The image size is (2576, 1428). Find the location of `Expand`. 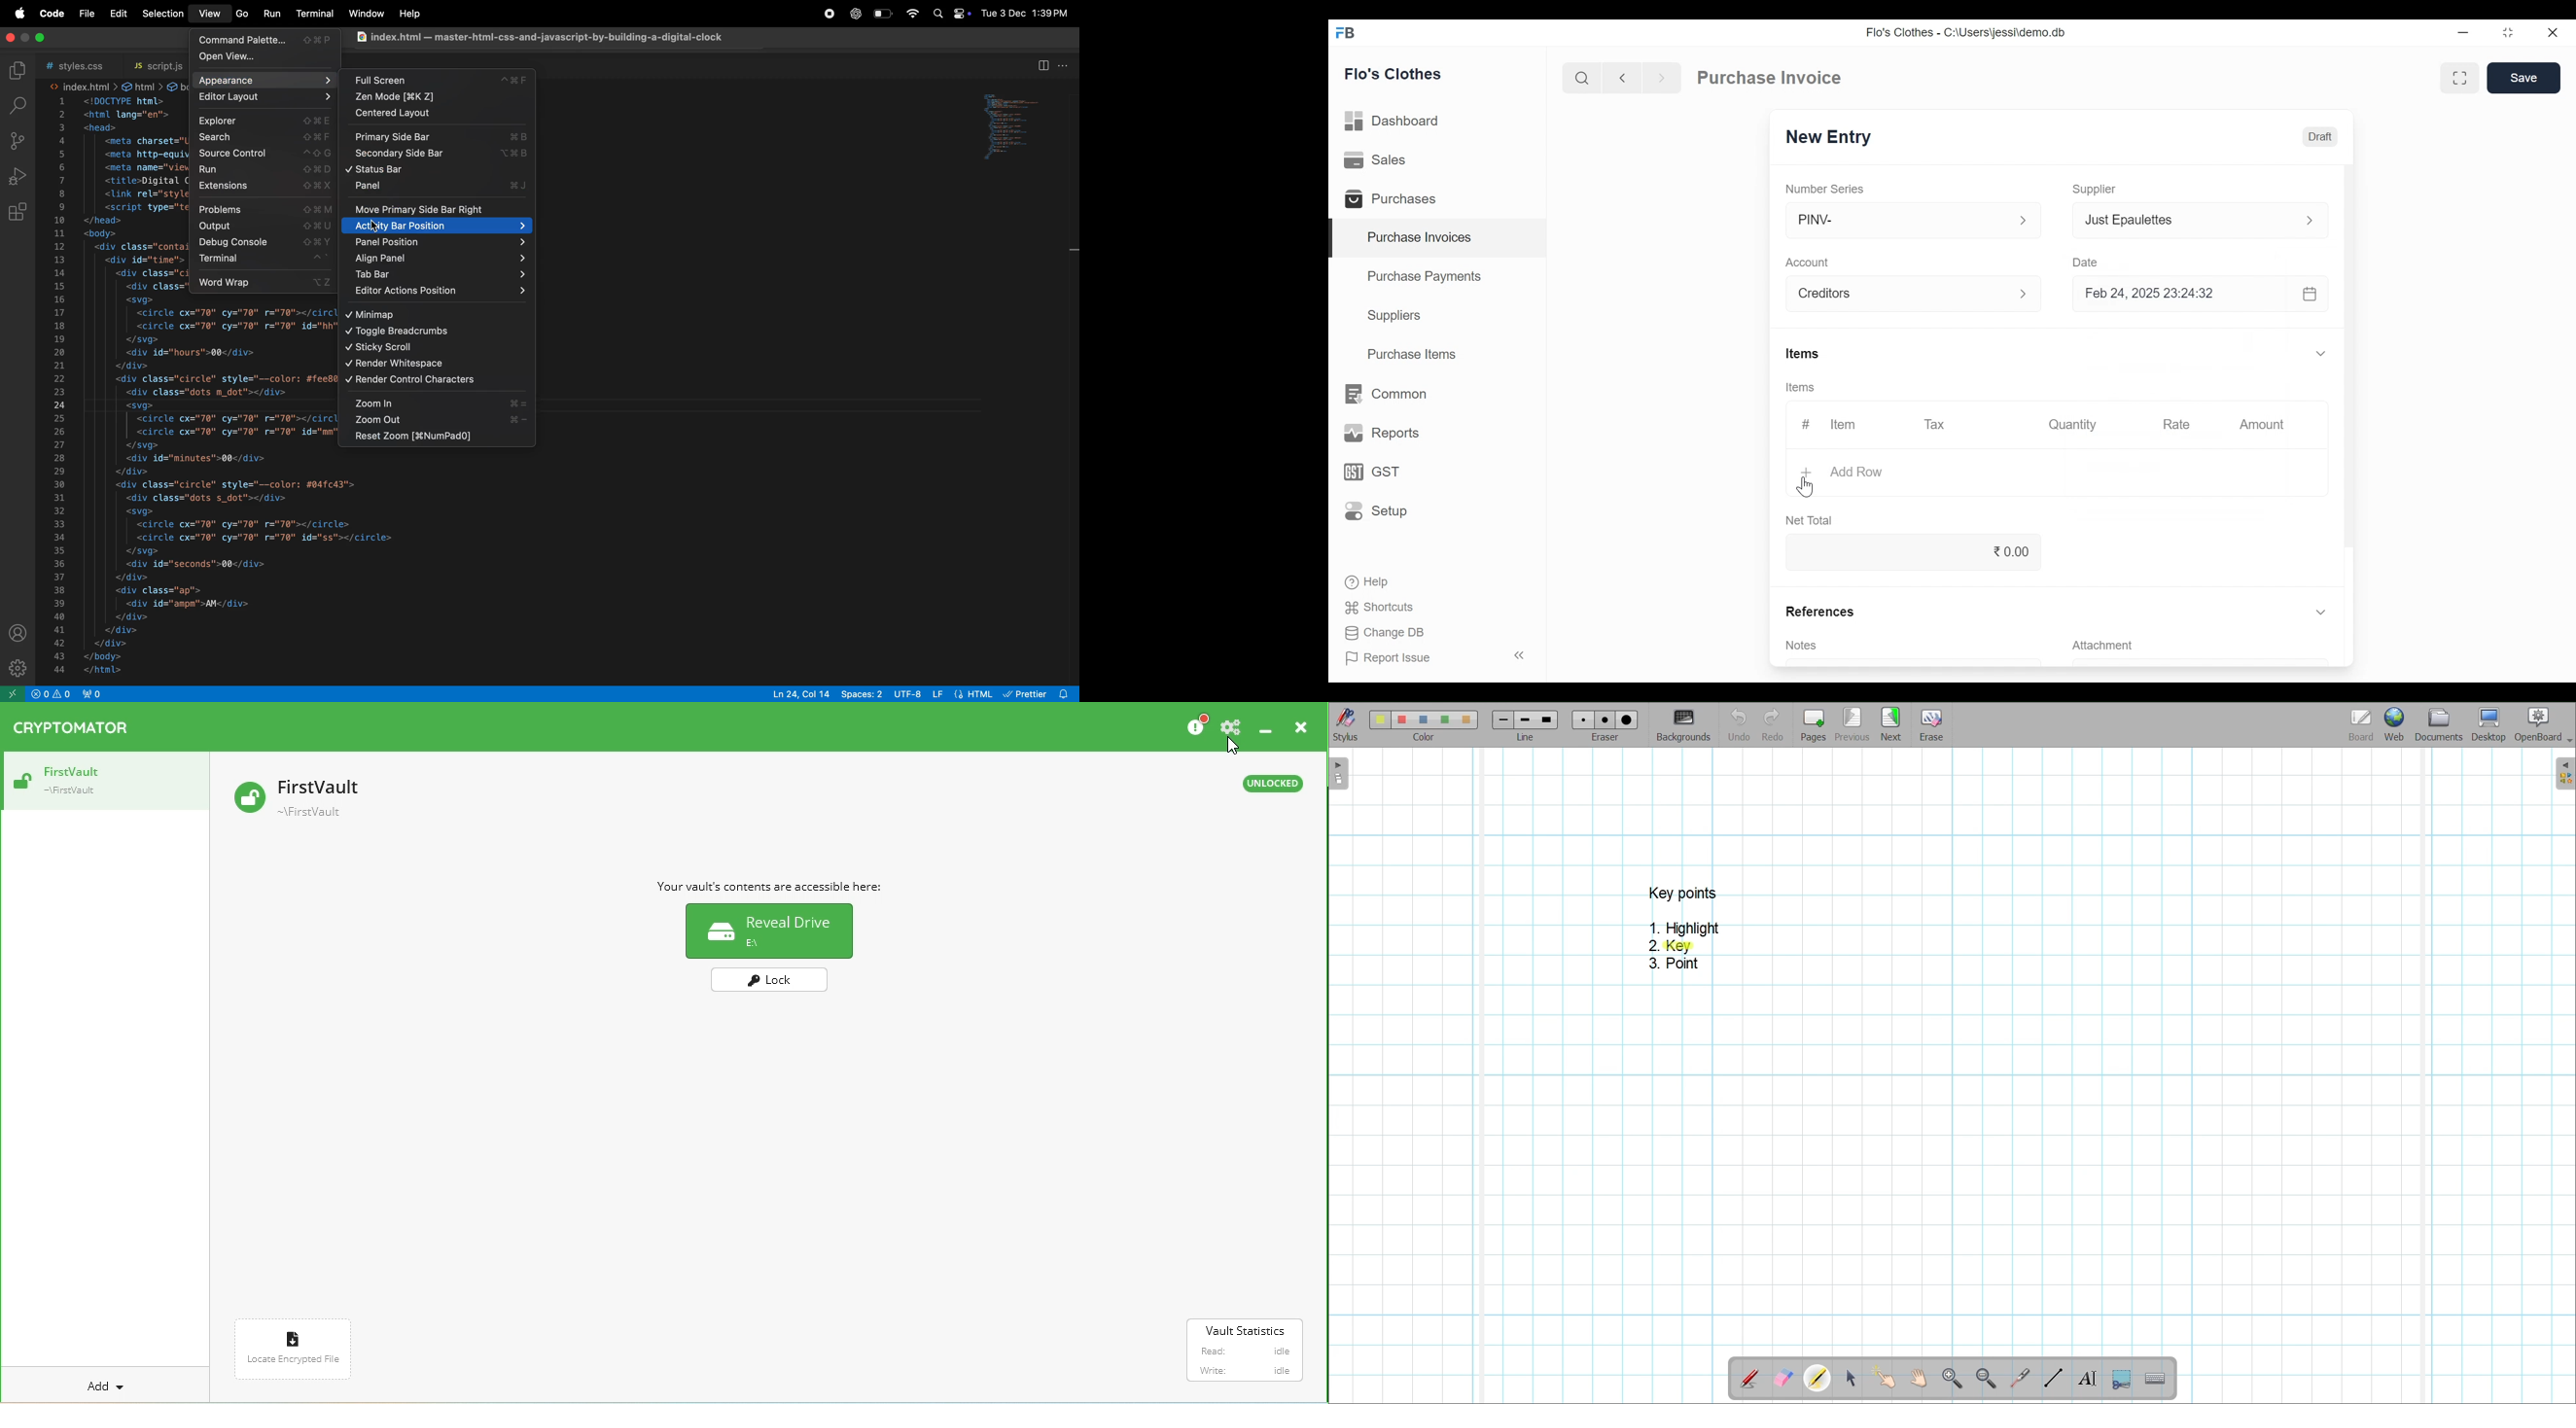

Expand is located at coordinates (2029, 295).